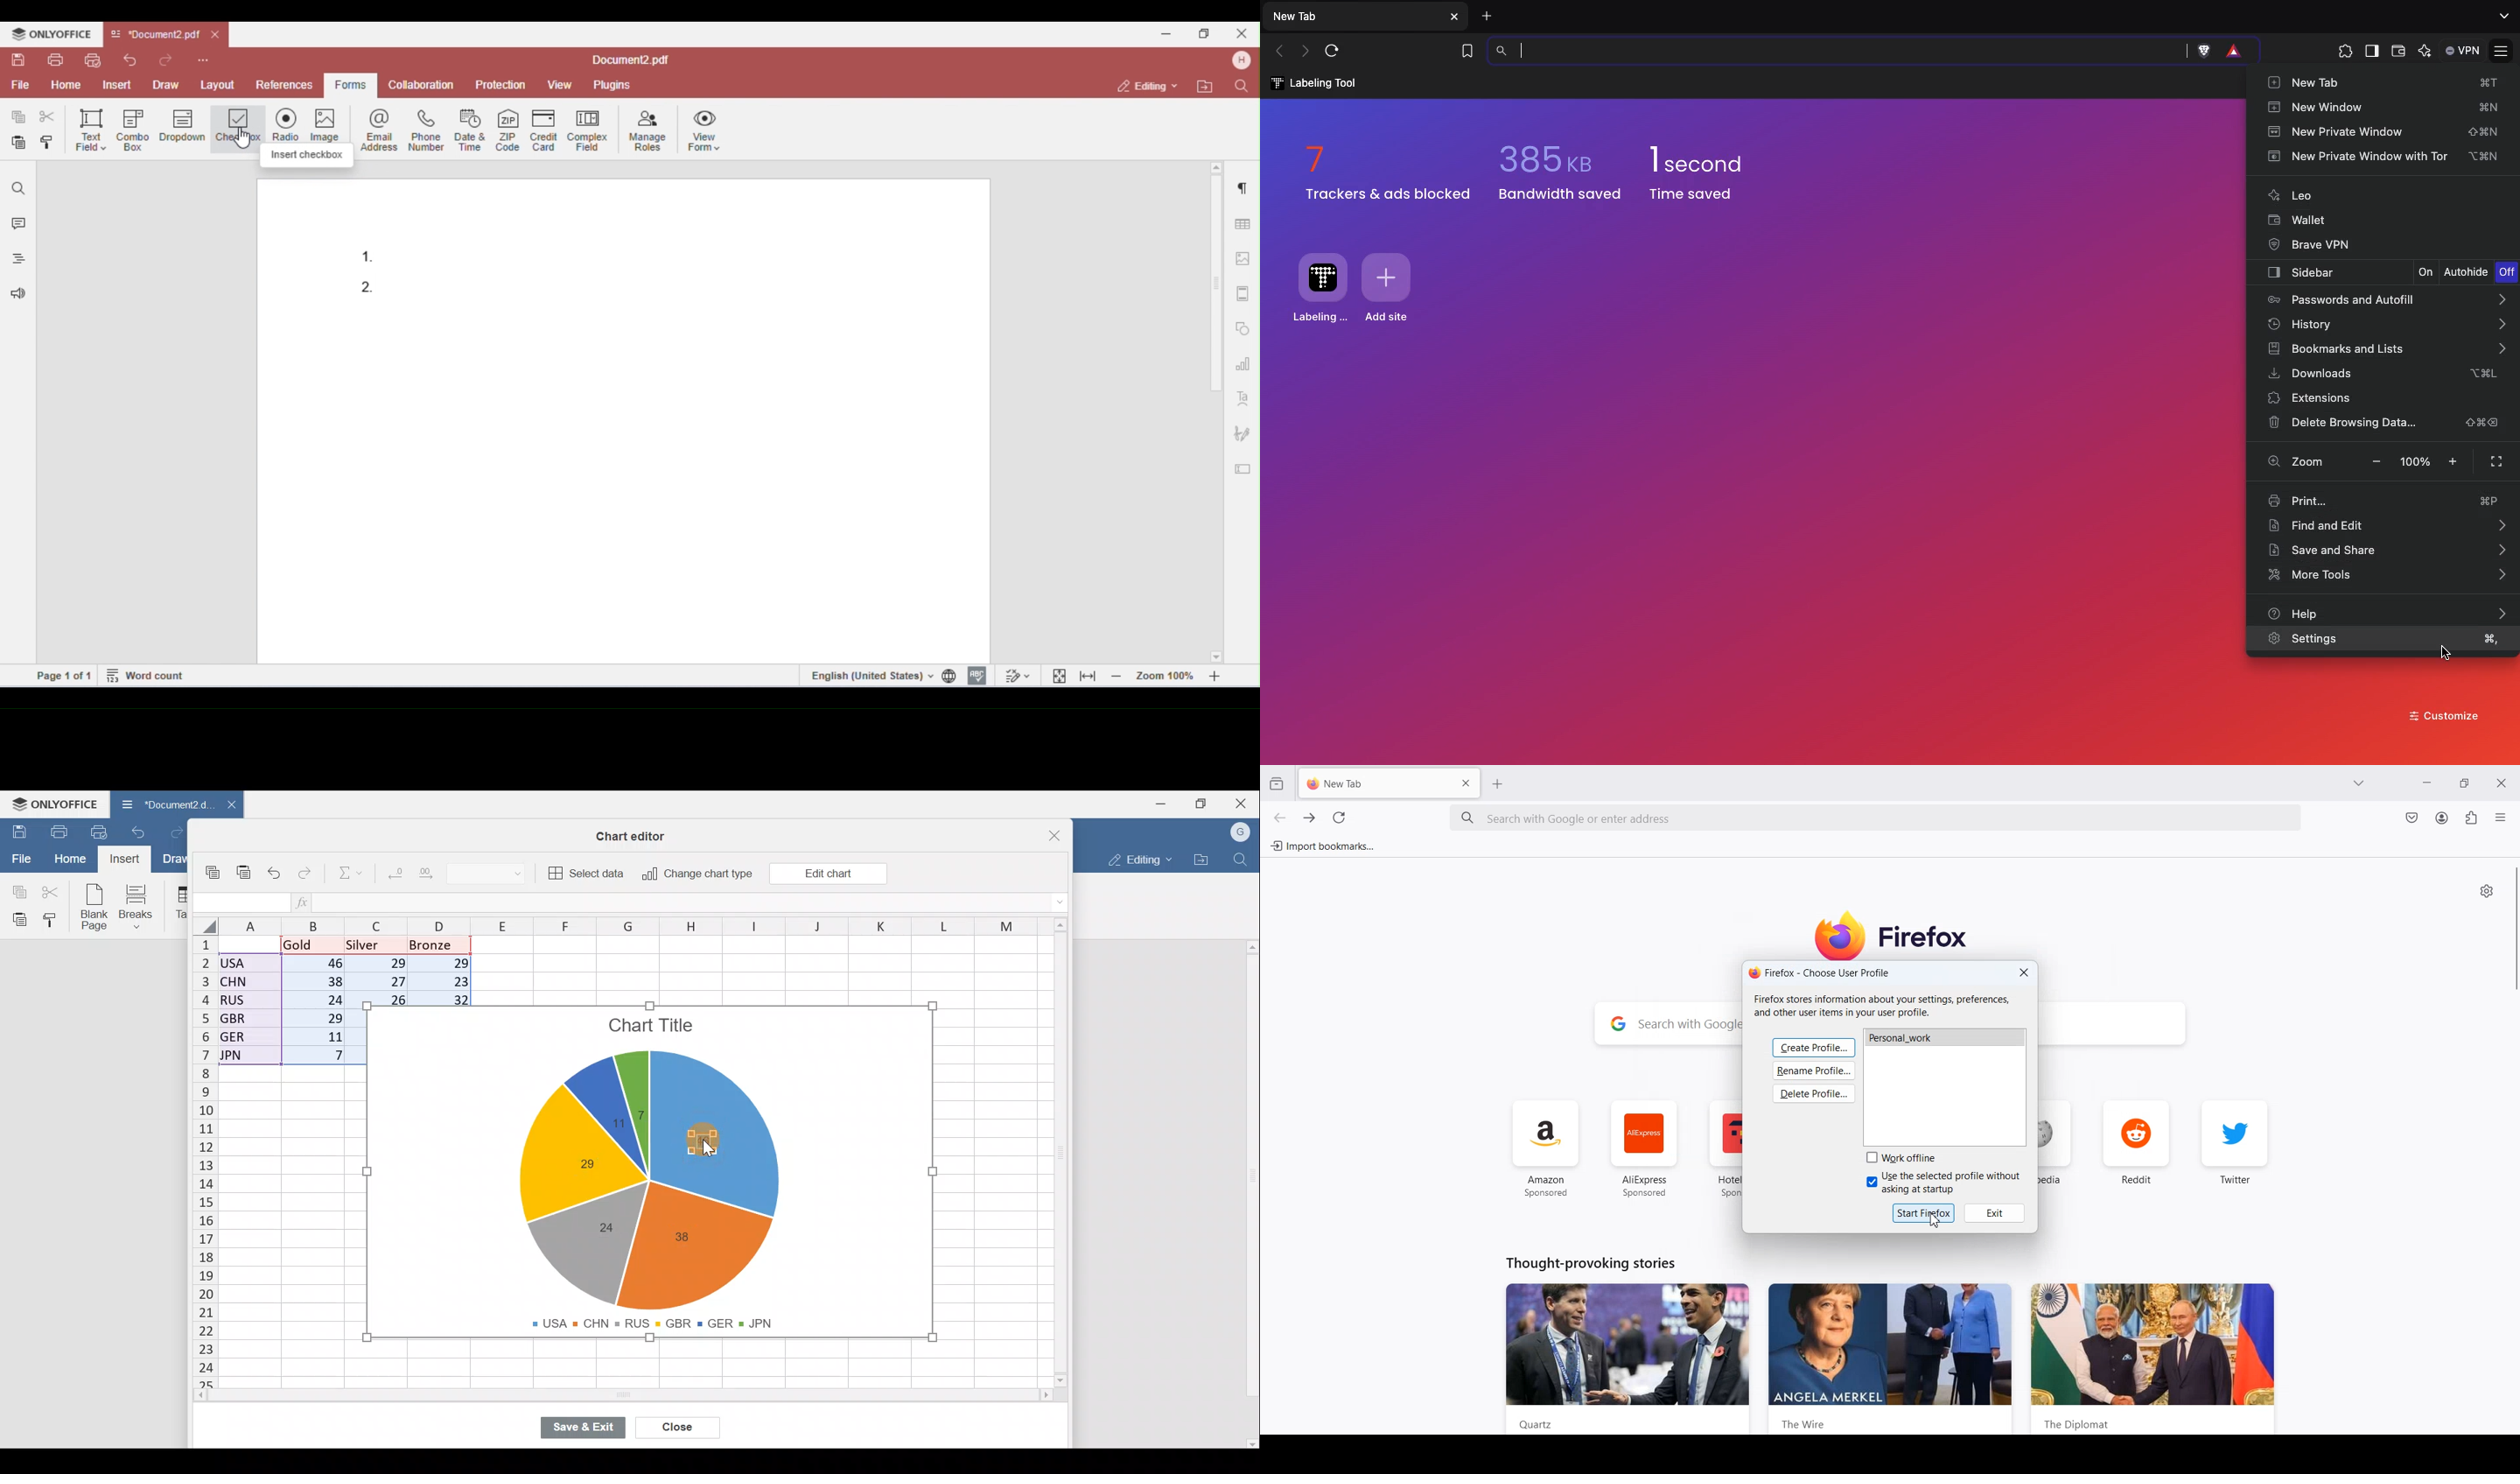 The height and width of the screenshot is (1484, 2520). I want to click on Minimize, so click(2428, 785).